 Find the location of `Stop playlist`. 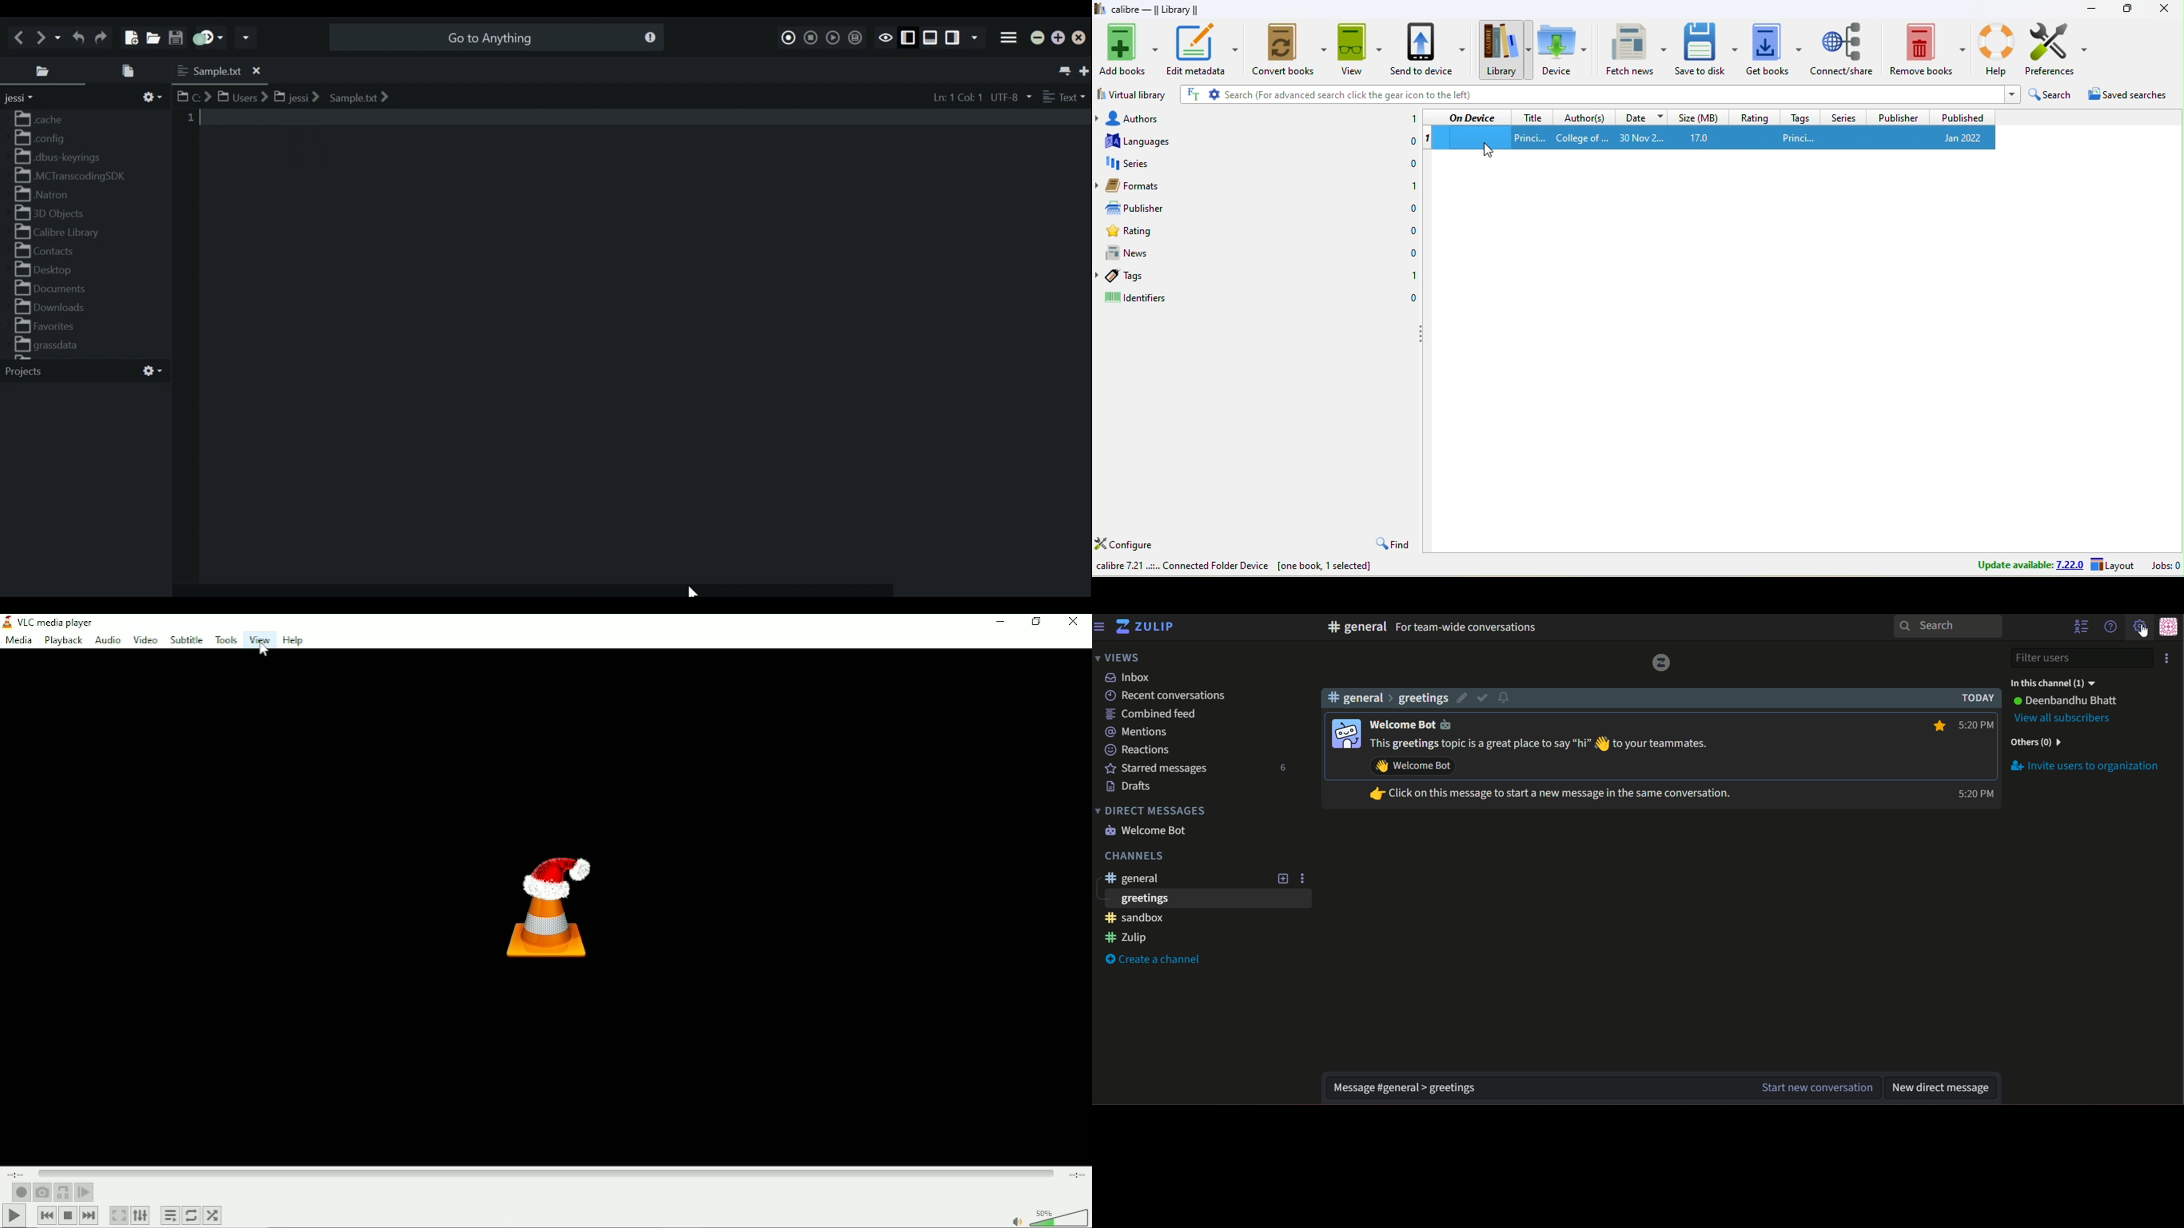

Stop playlist is located at coordinates (68, 1216).